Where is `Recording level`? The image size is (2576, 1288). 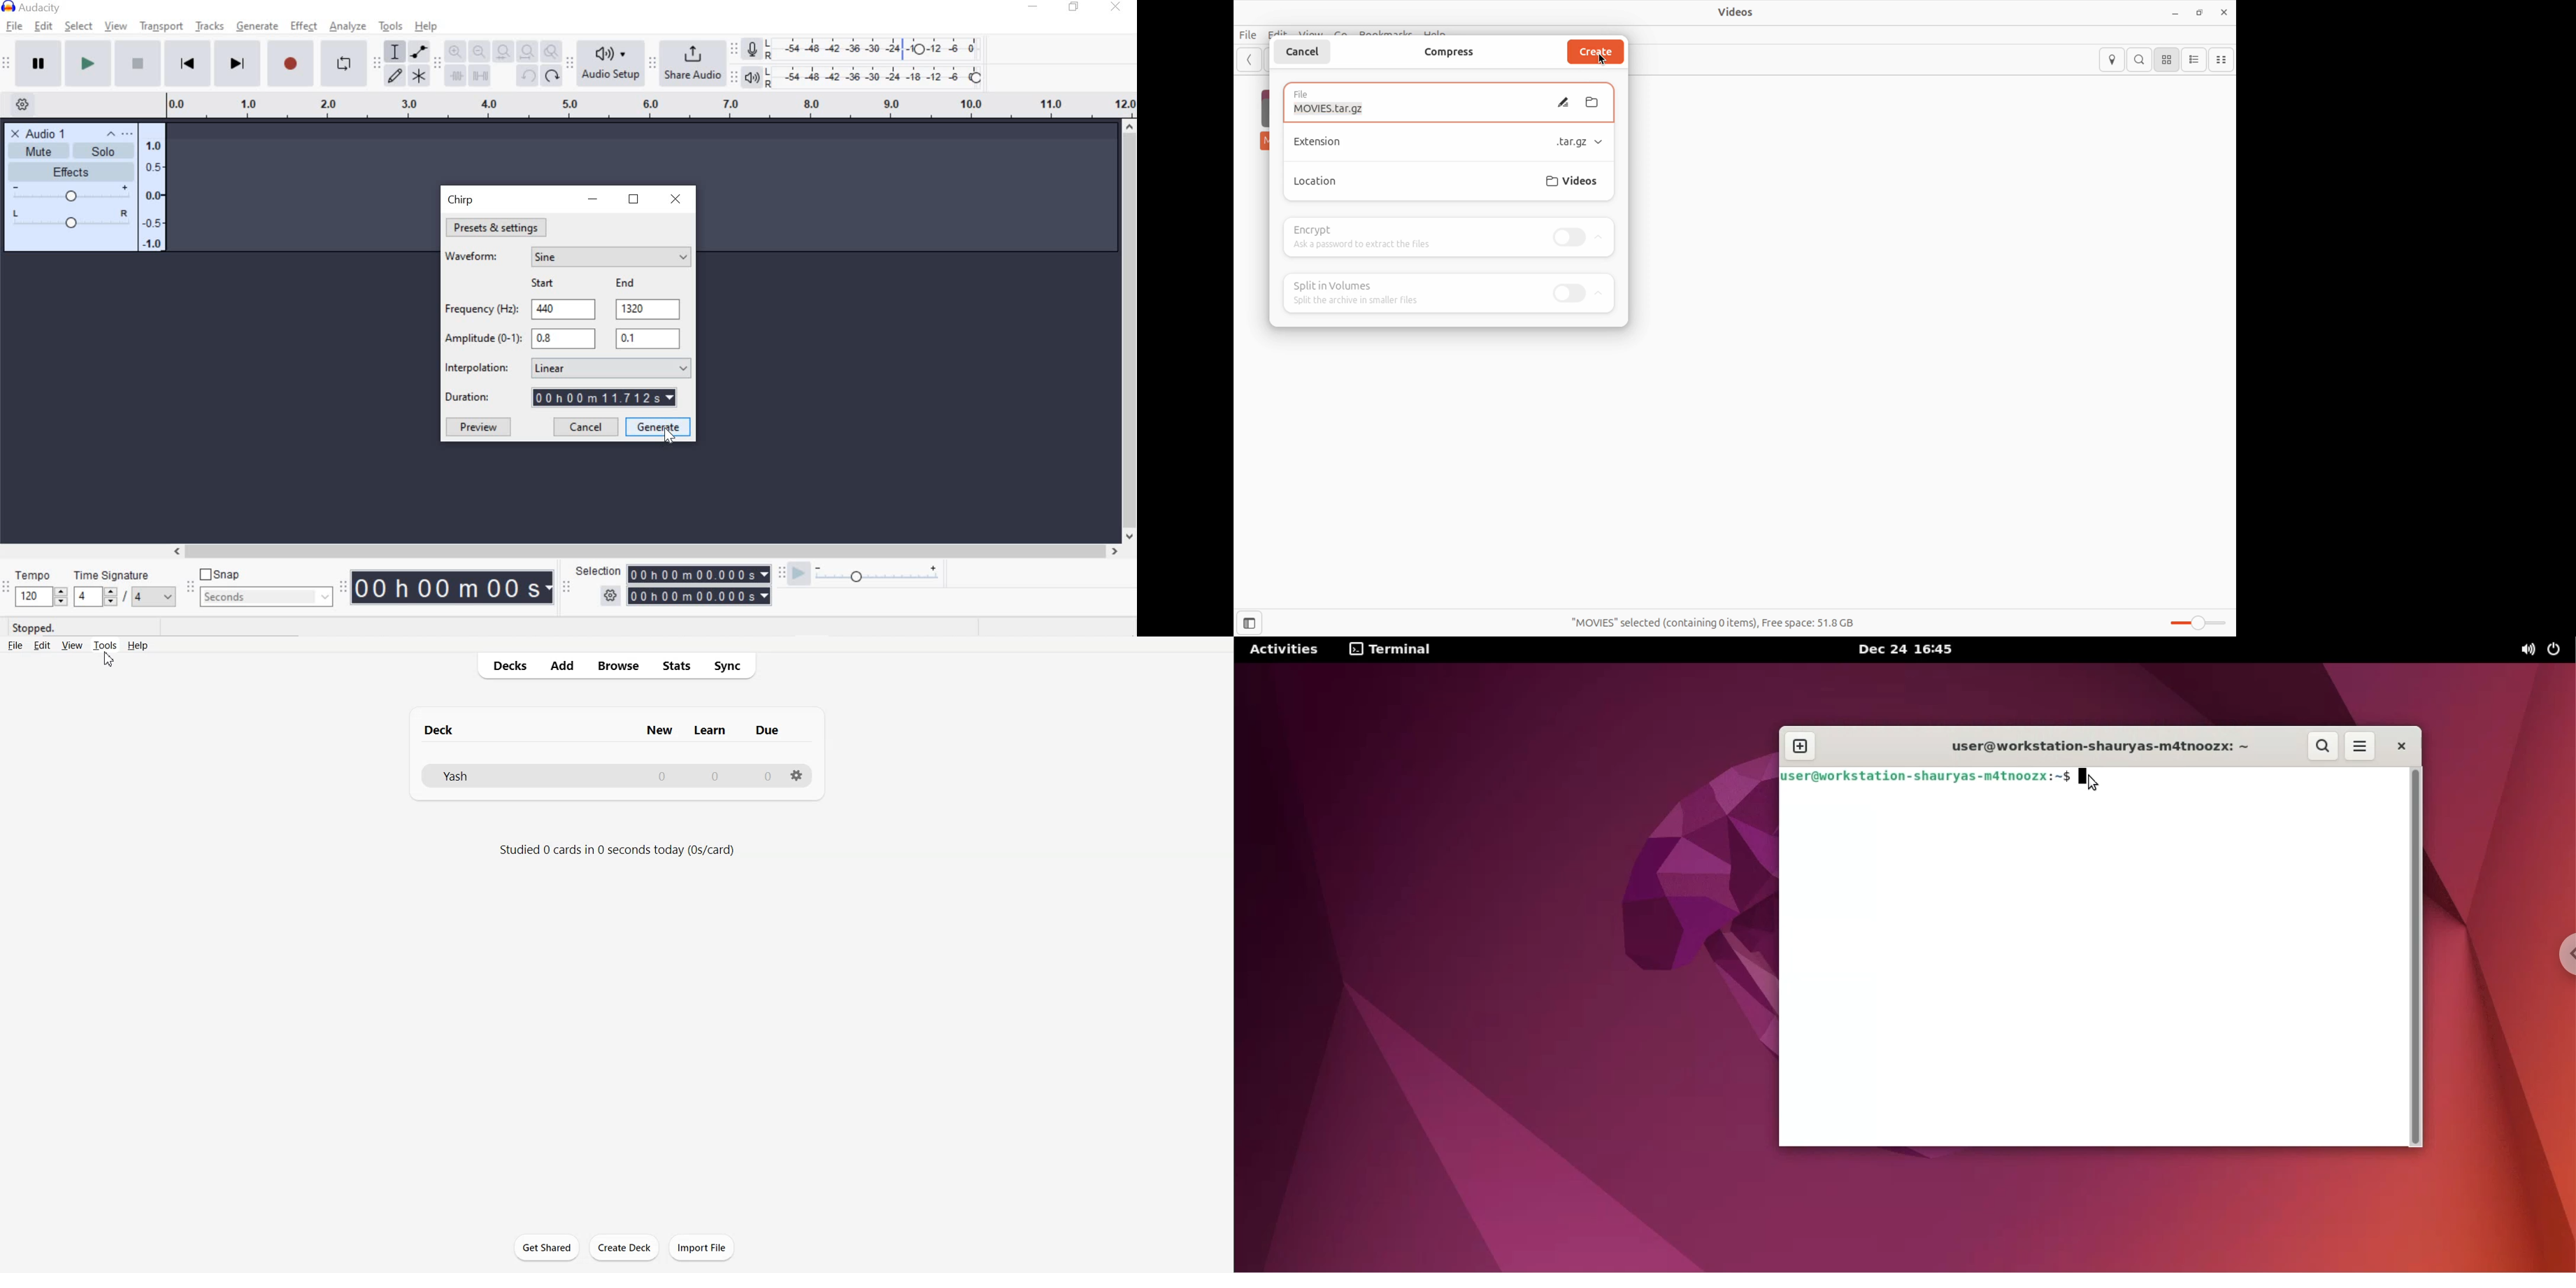 Recording level is located at coordinates (877, 46).